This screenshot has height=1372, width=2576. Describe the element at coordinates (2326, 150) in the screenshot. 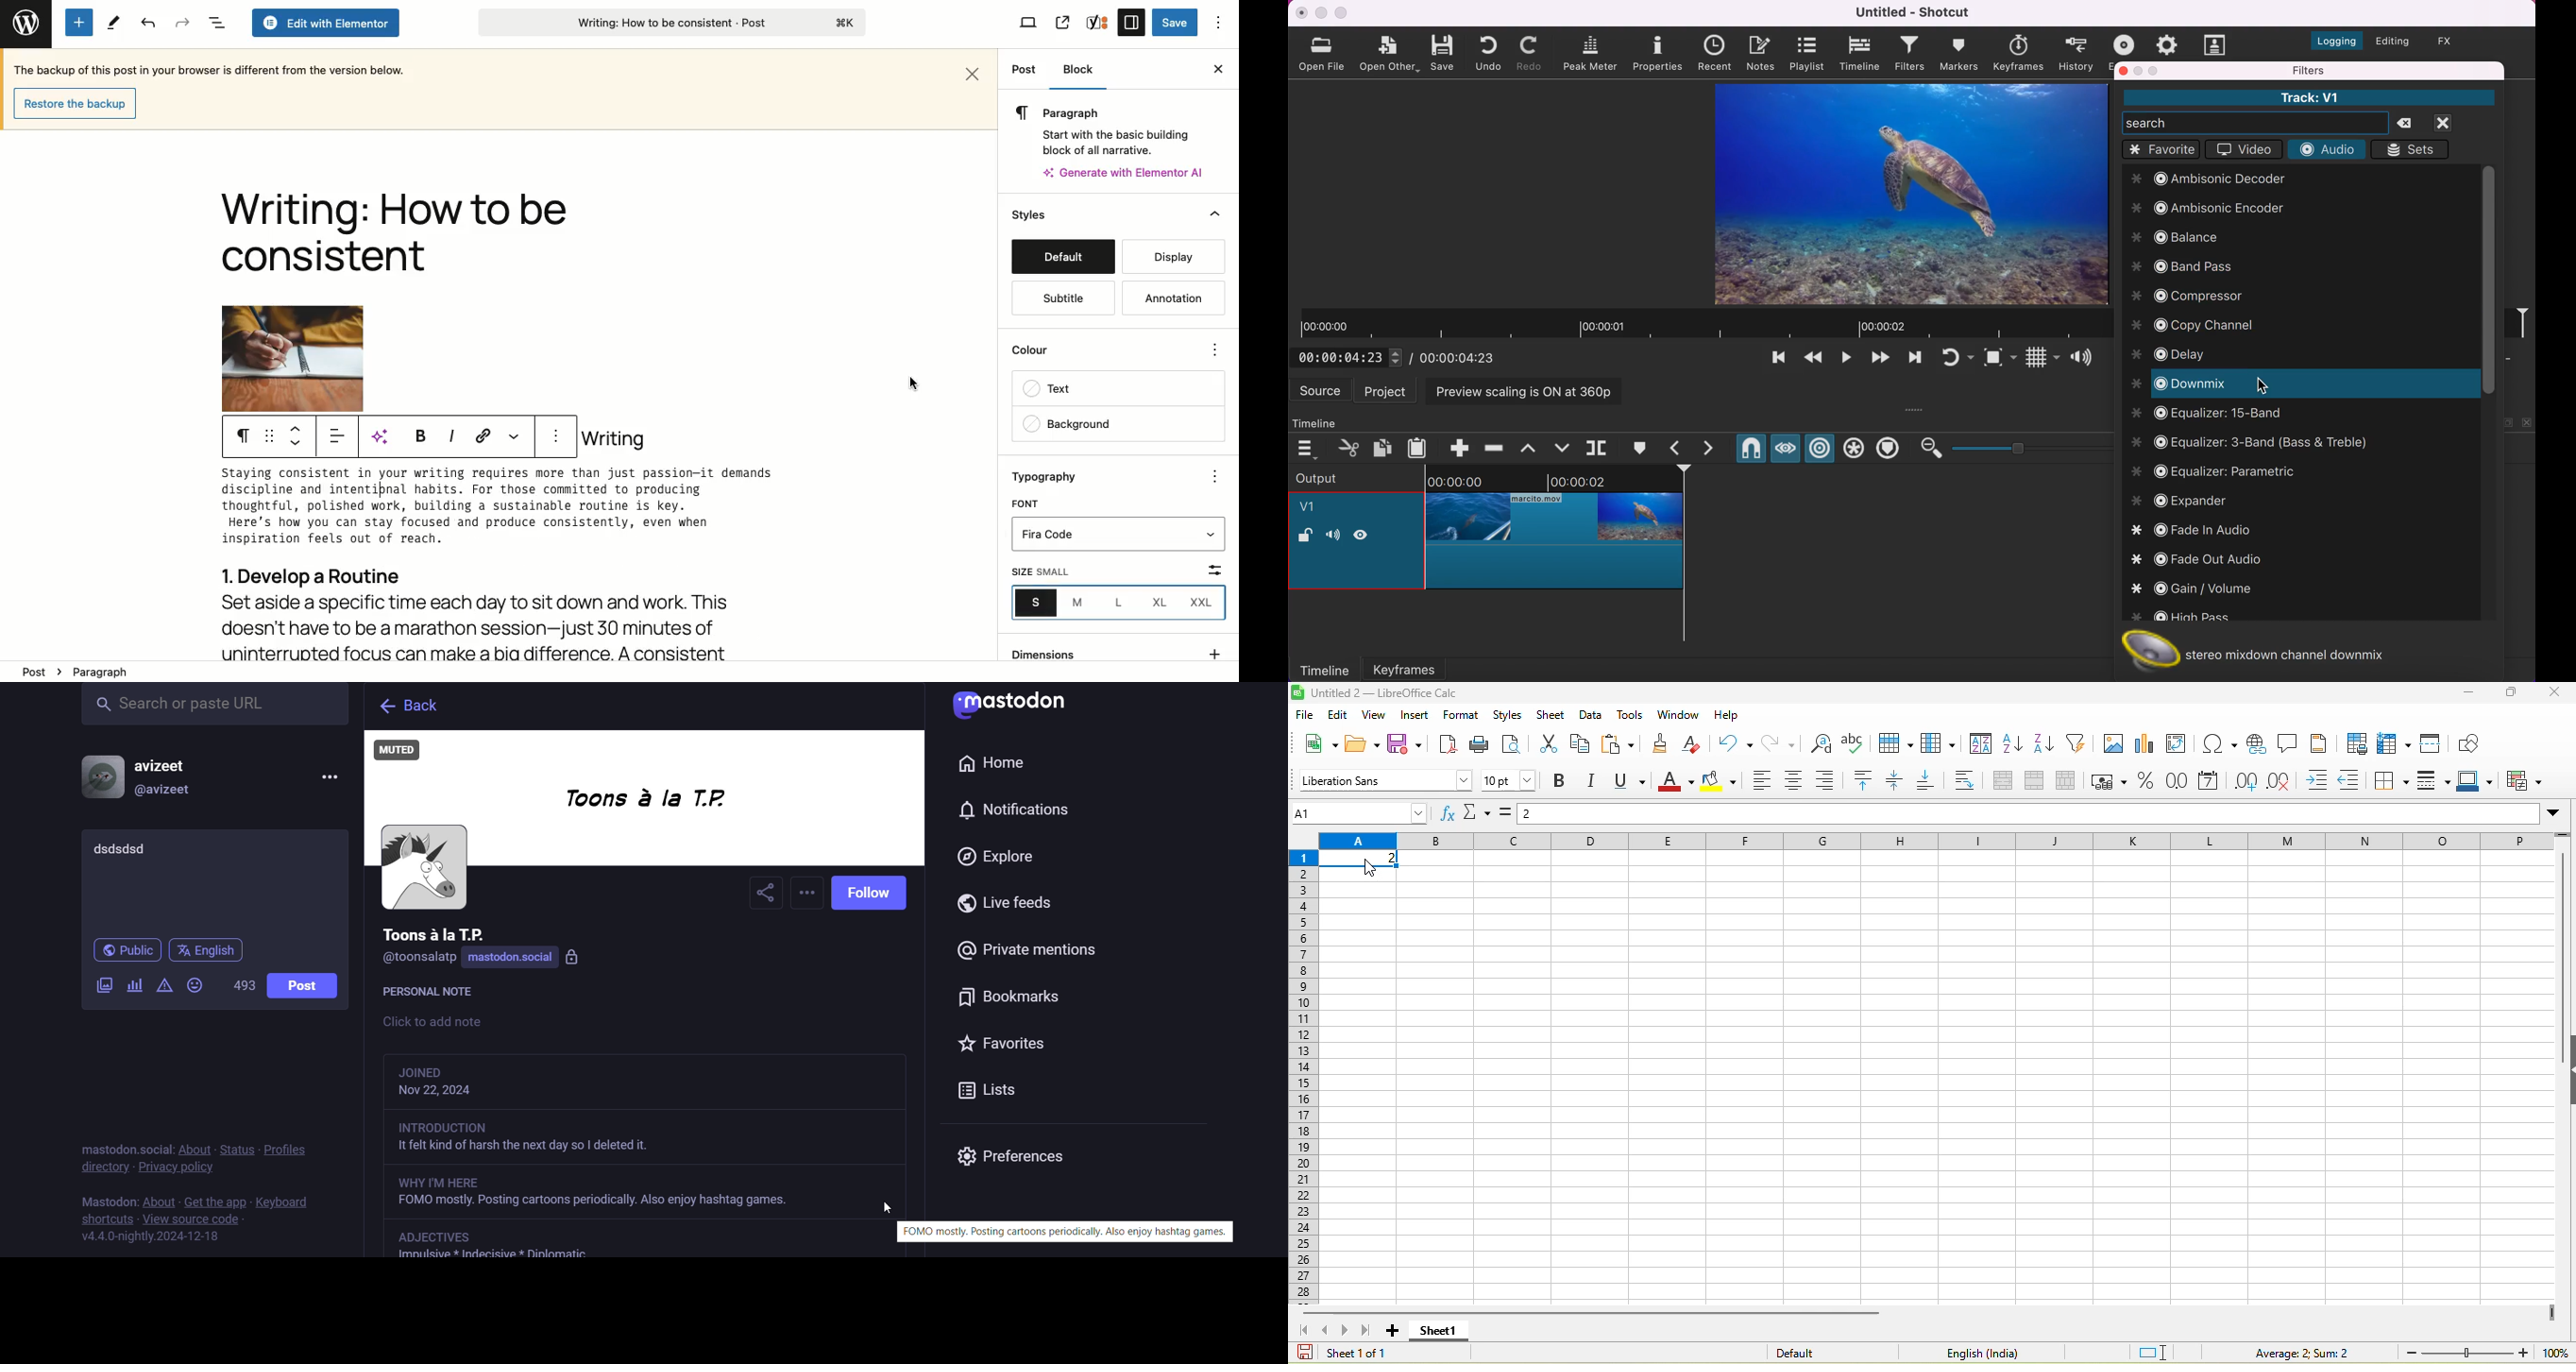

I see `audio` at that location.